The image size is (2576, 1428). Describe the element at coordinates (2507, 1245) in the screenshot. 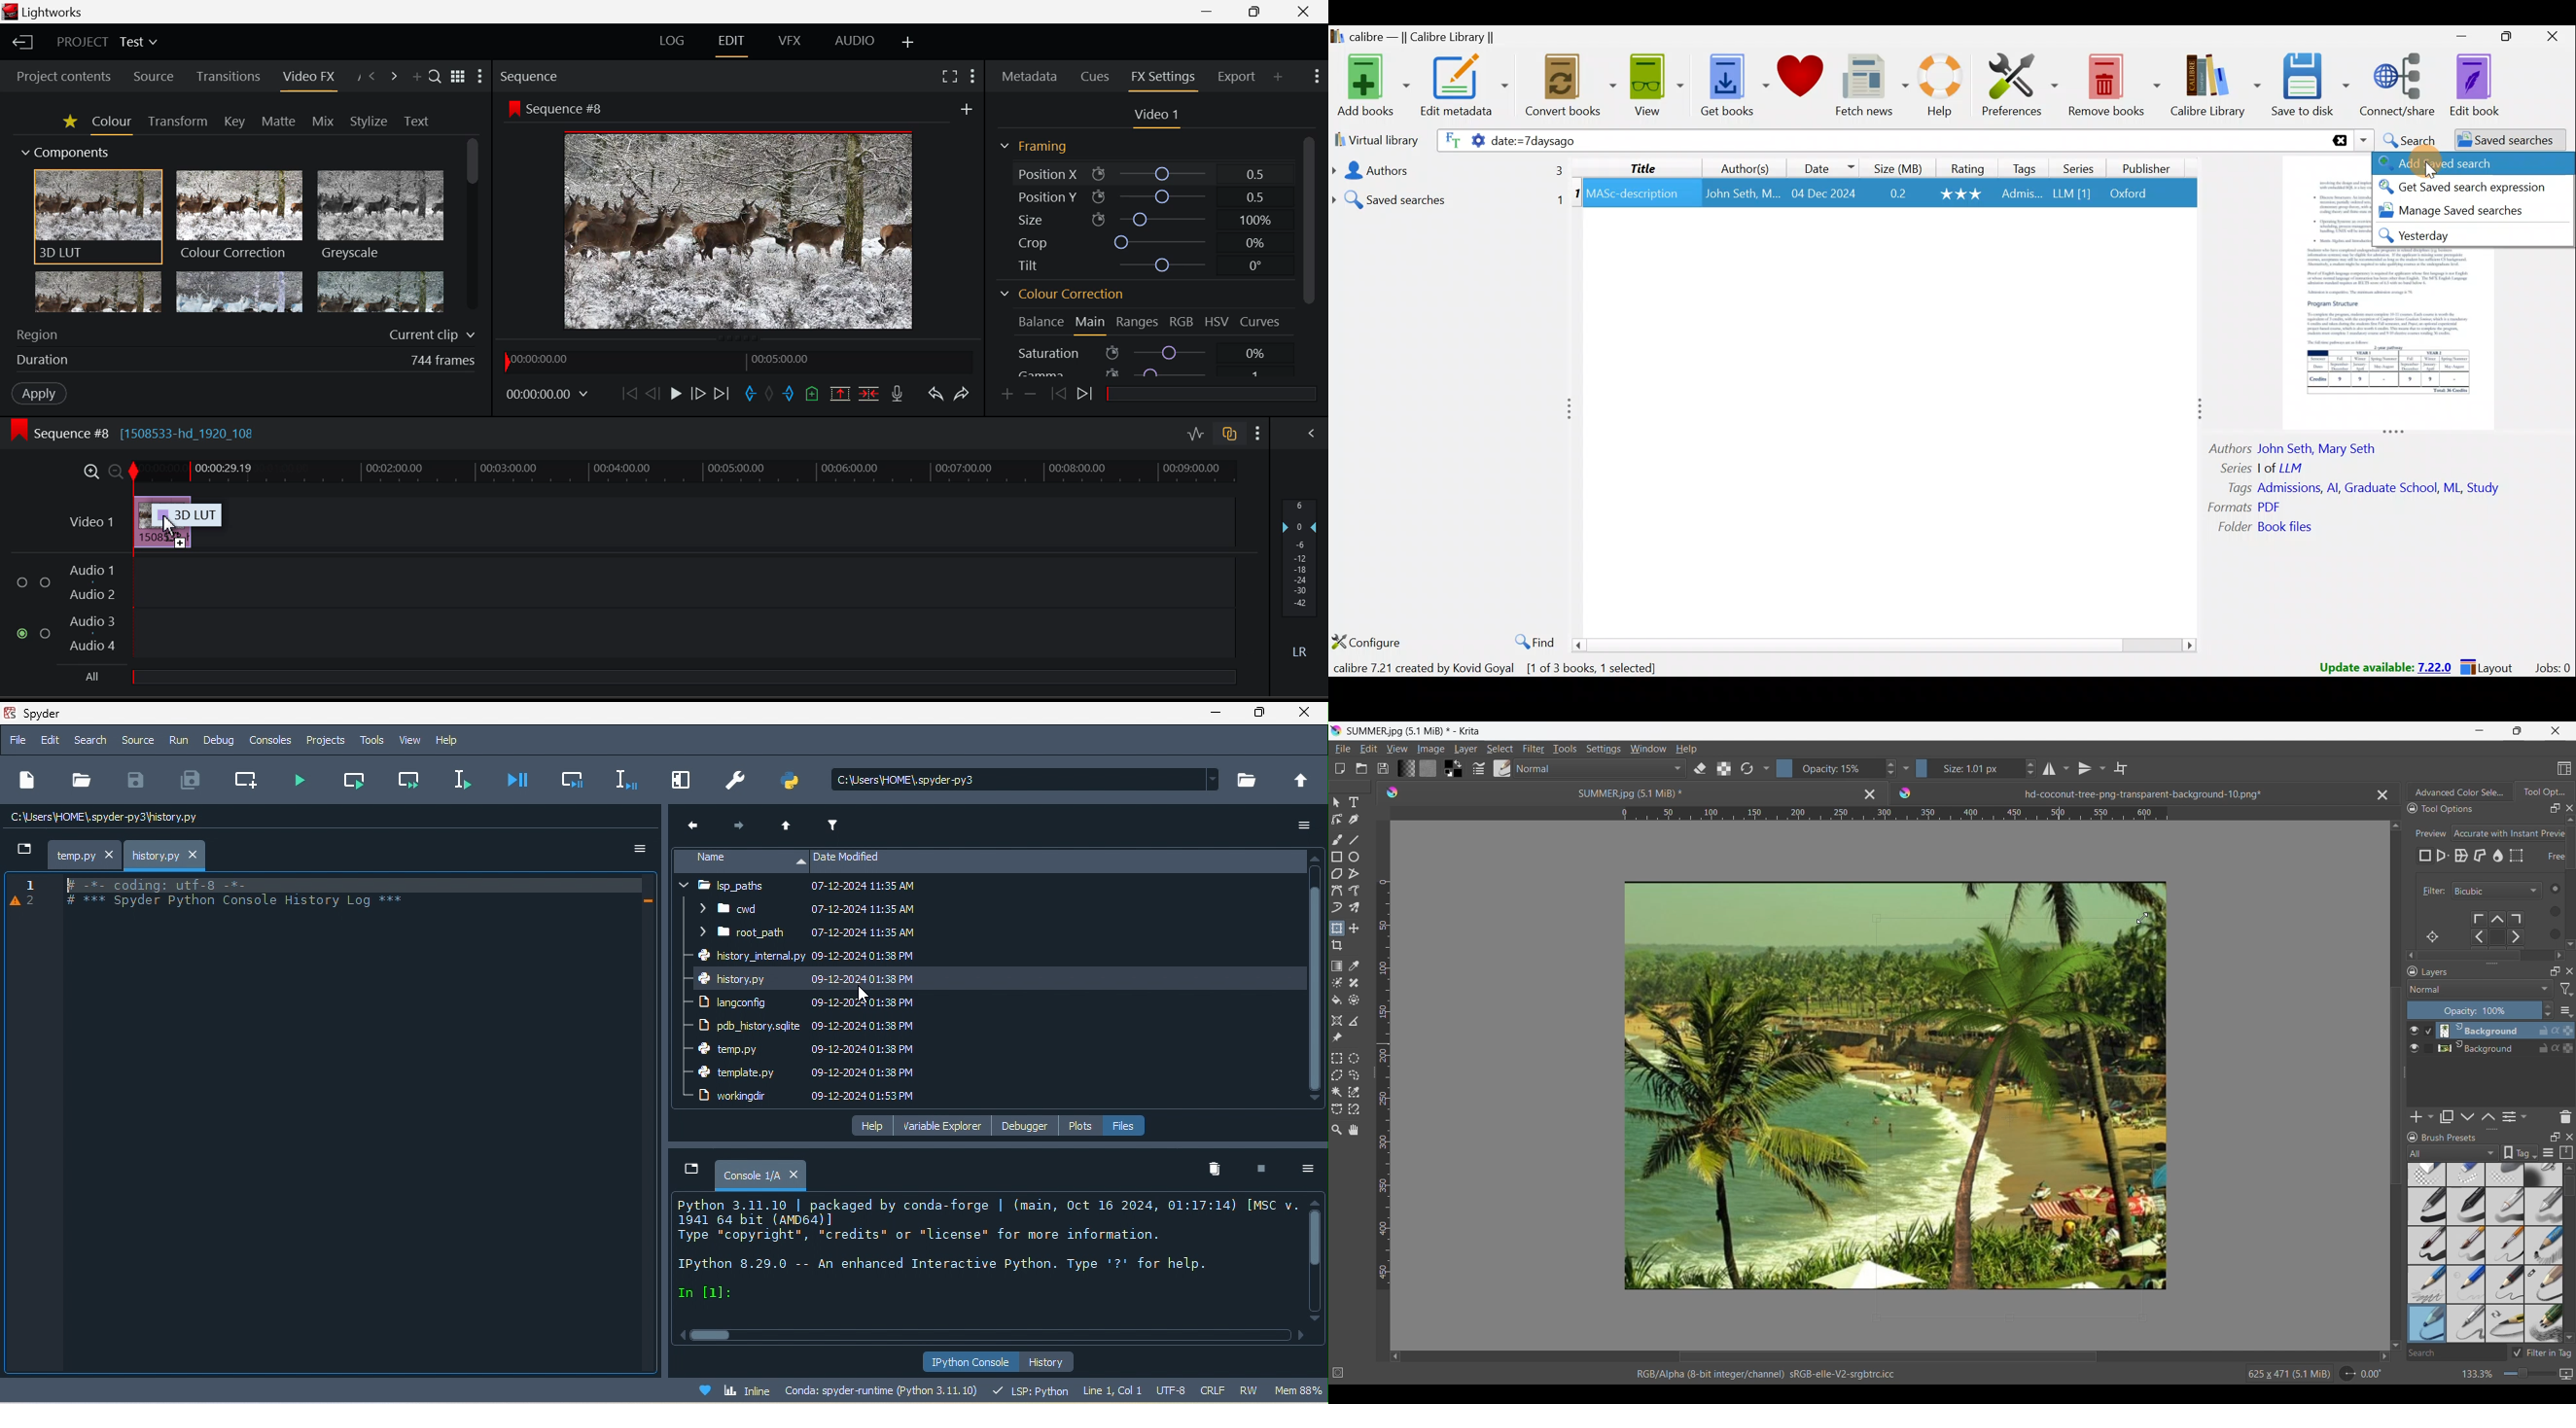

I see `basic 6-details` at that location.